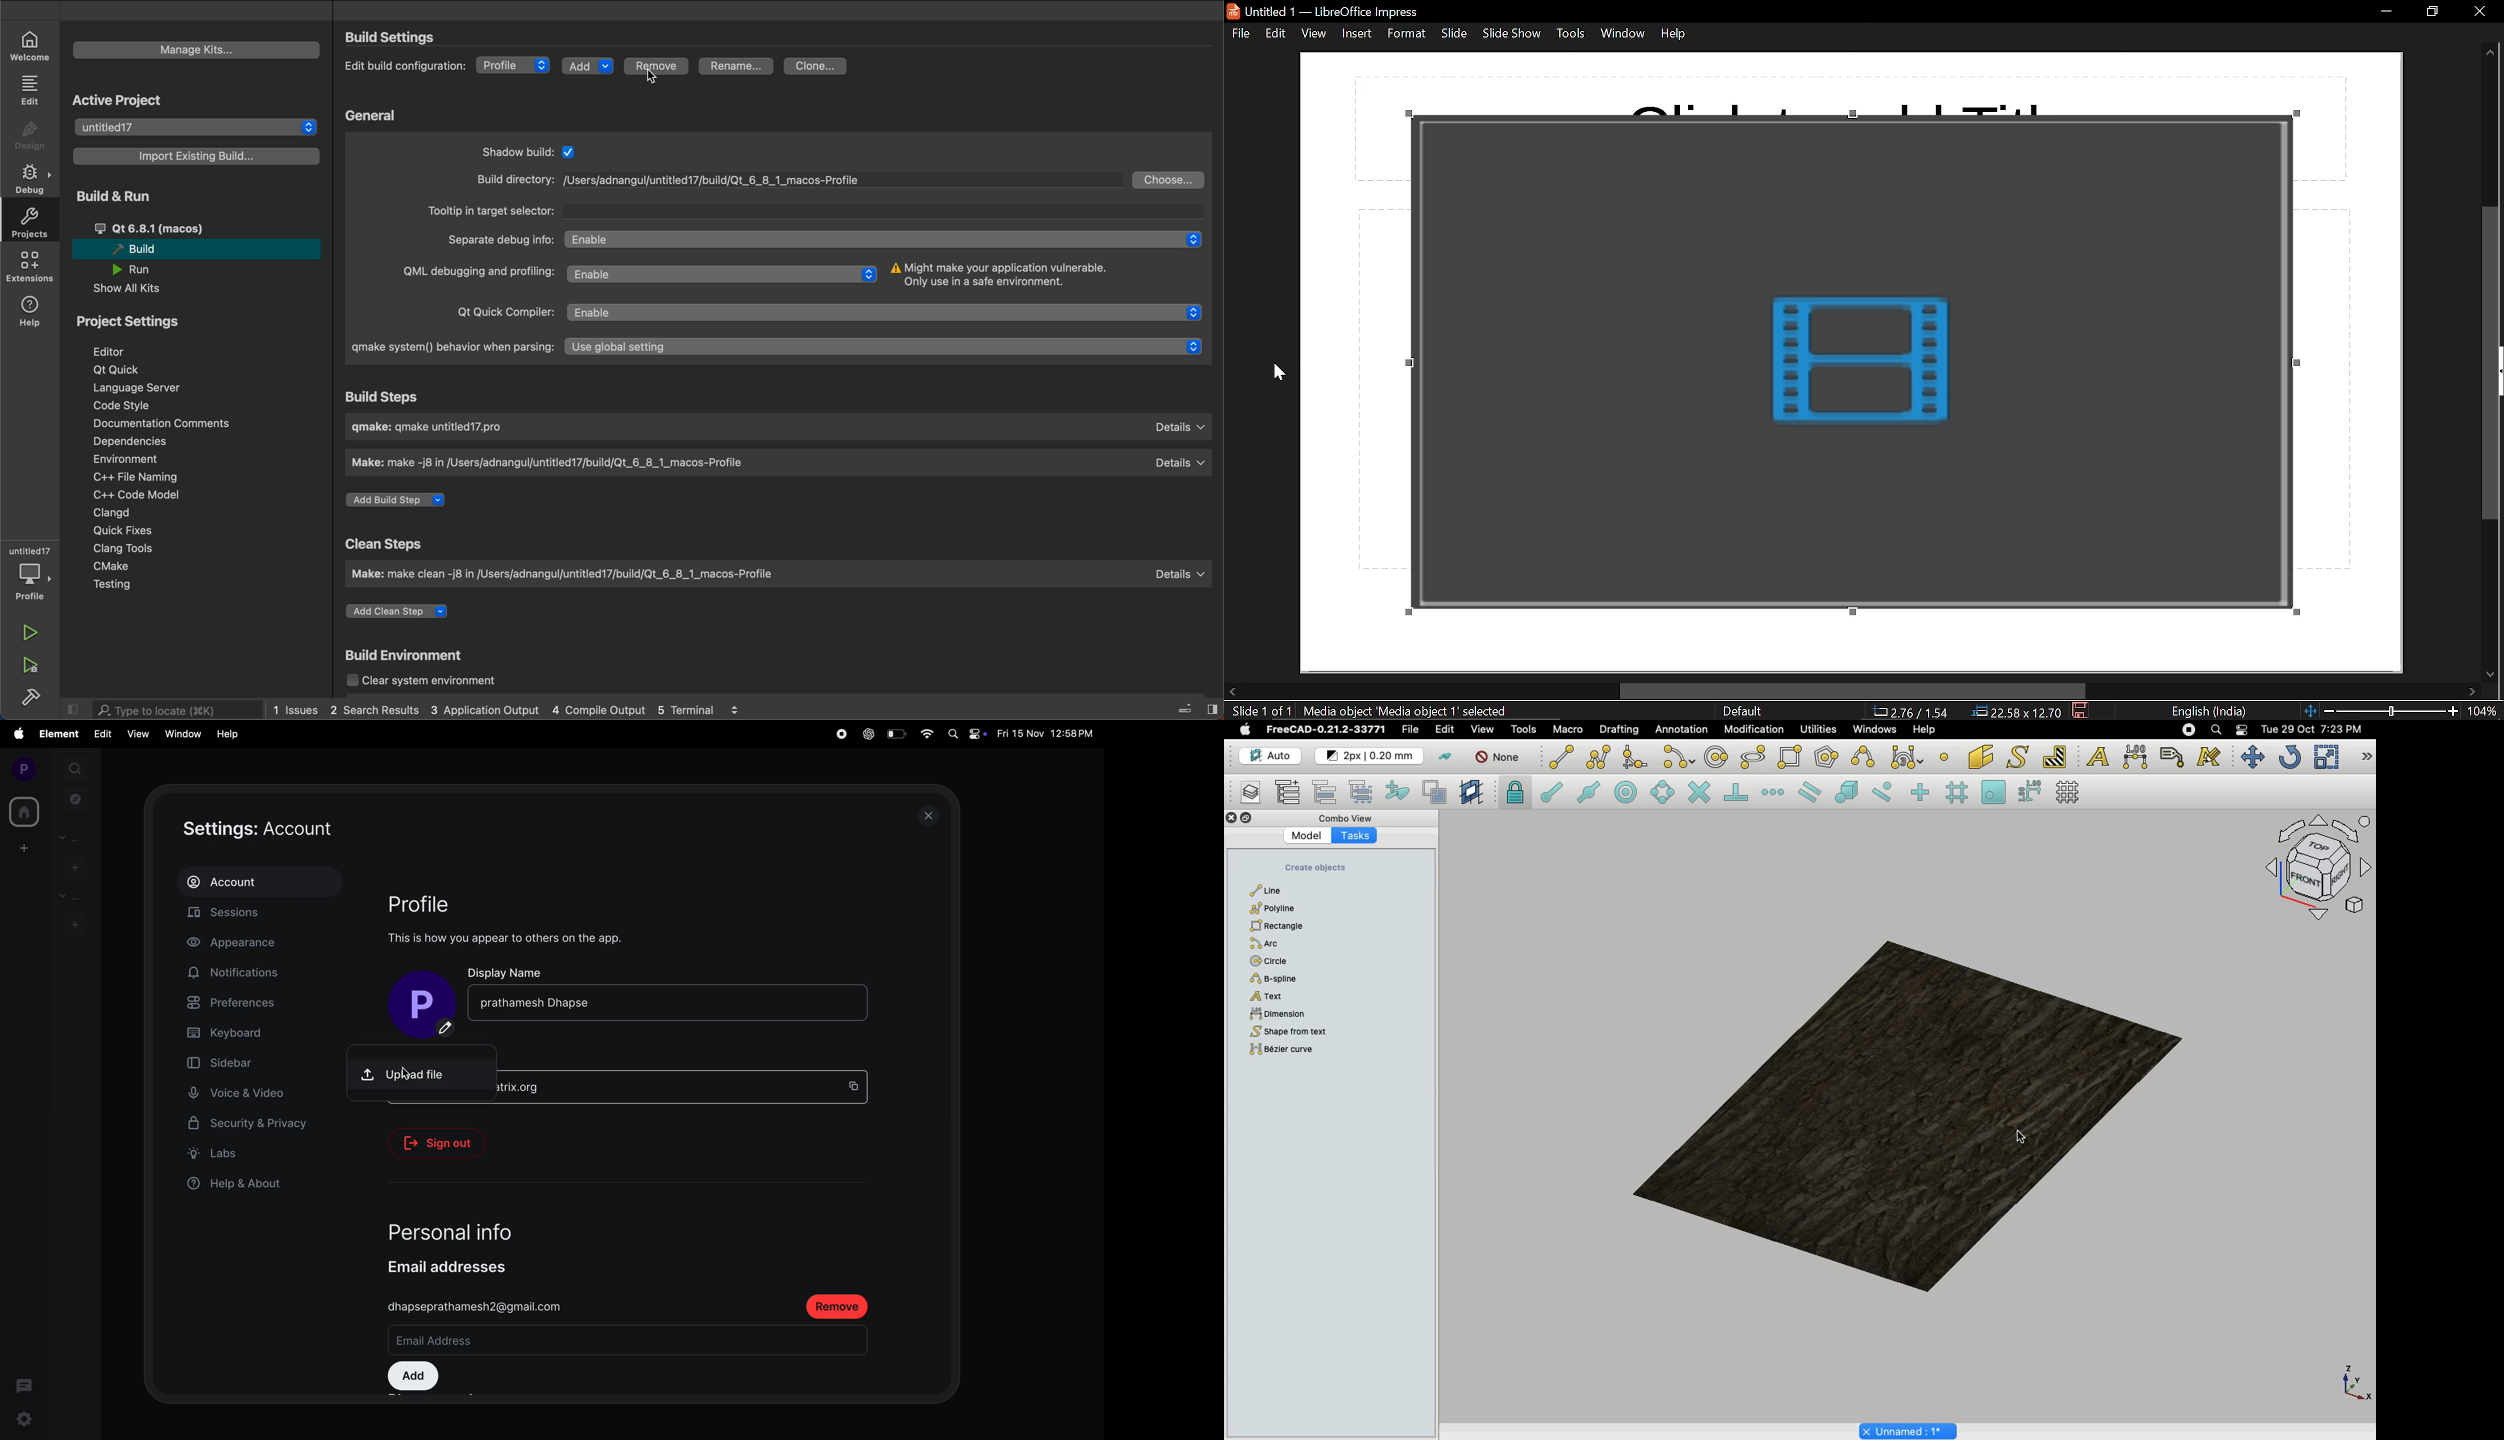 The width and height of the screenshot is (2520, 1456). I want to click on project settings, so click(201, 321).